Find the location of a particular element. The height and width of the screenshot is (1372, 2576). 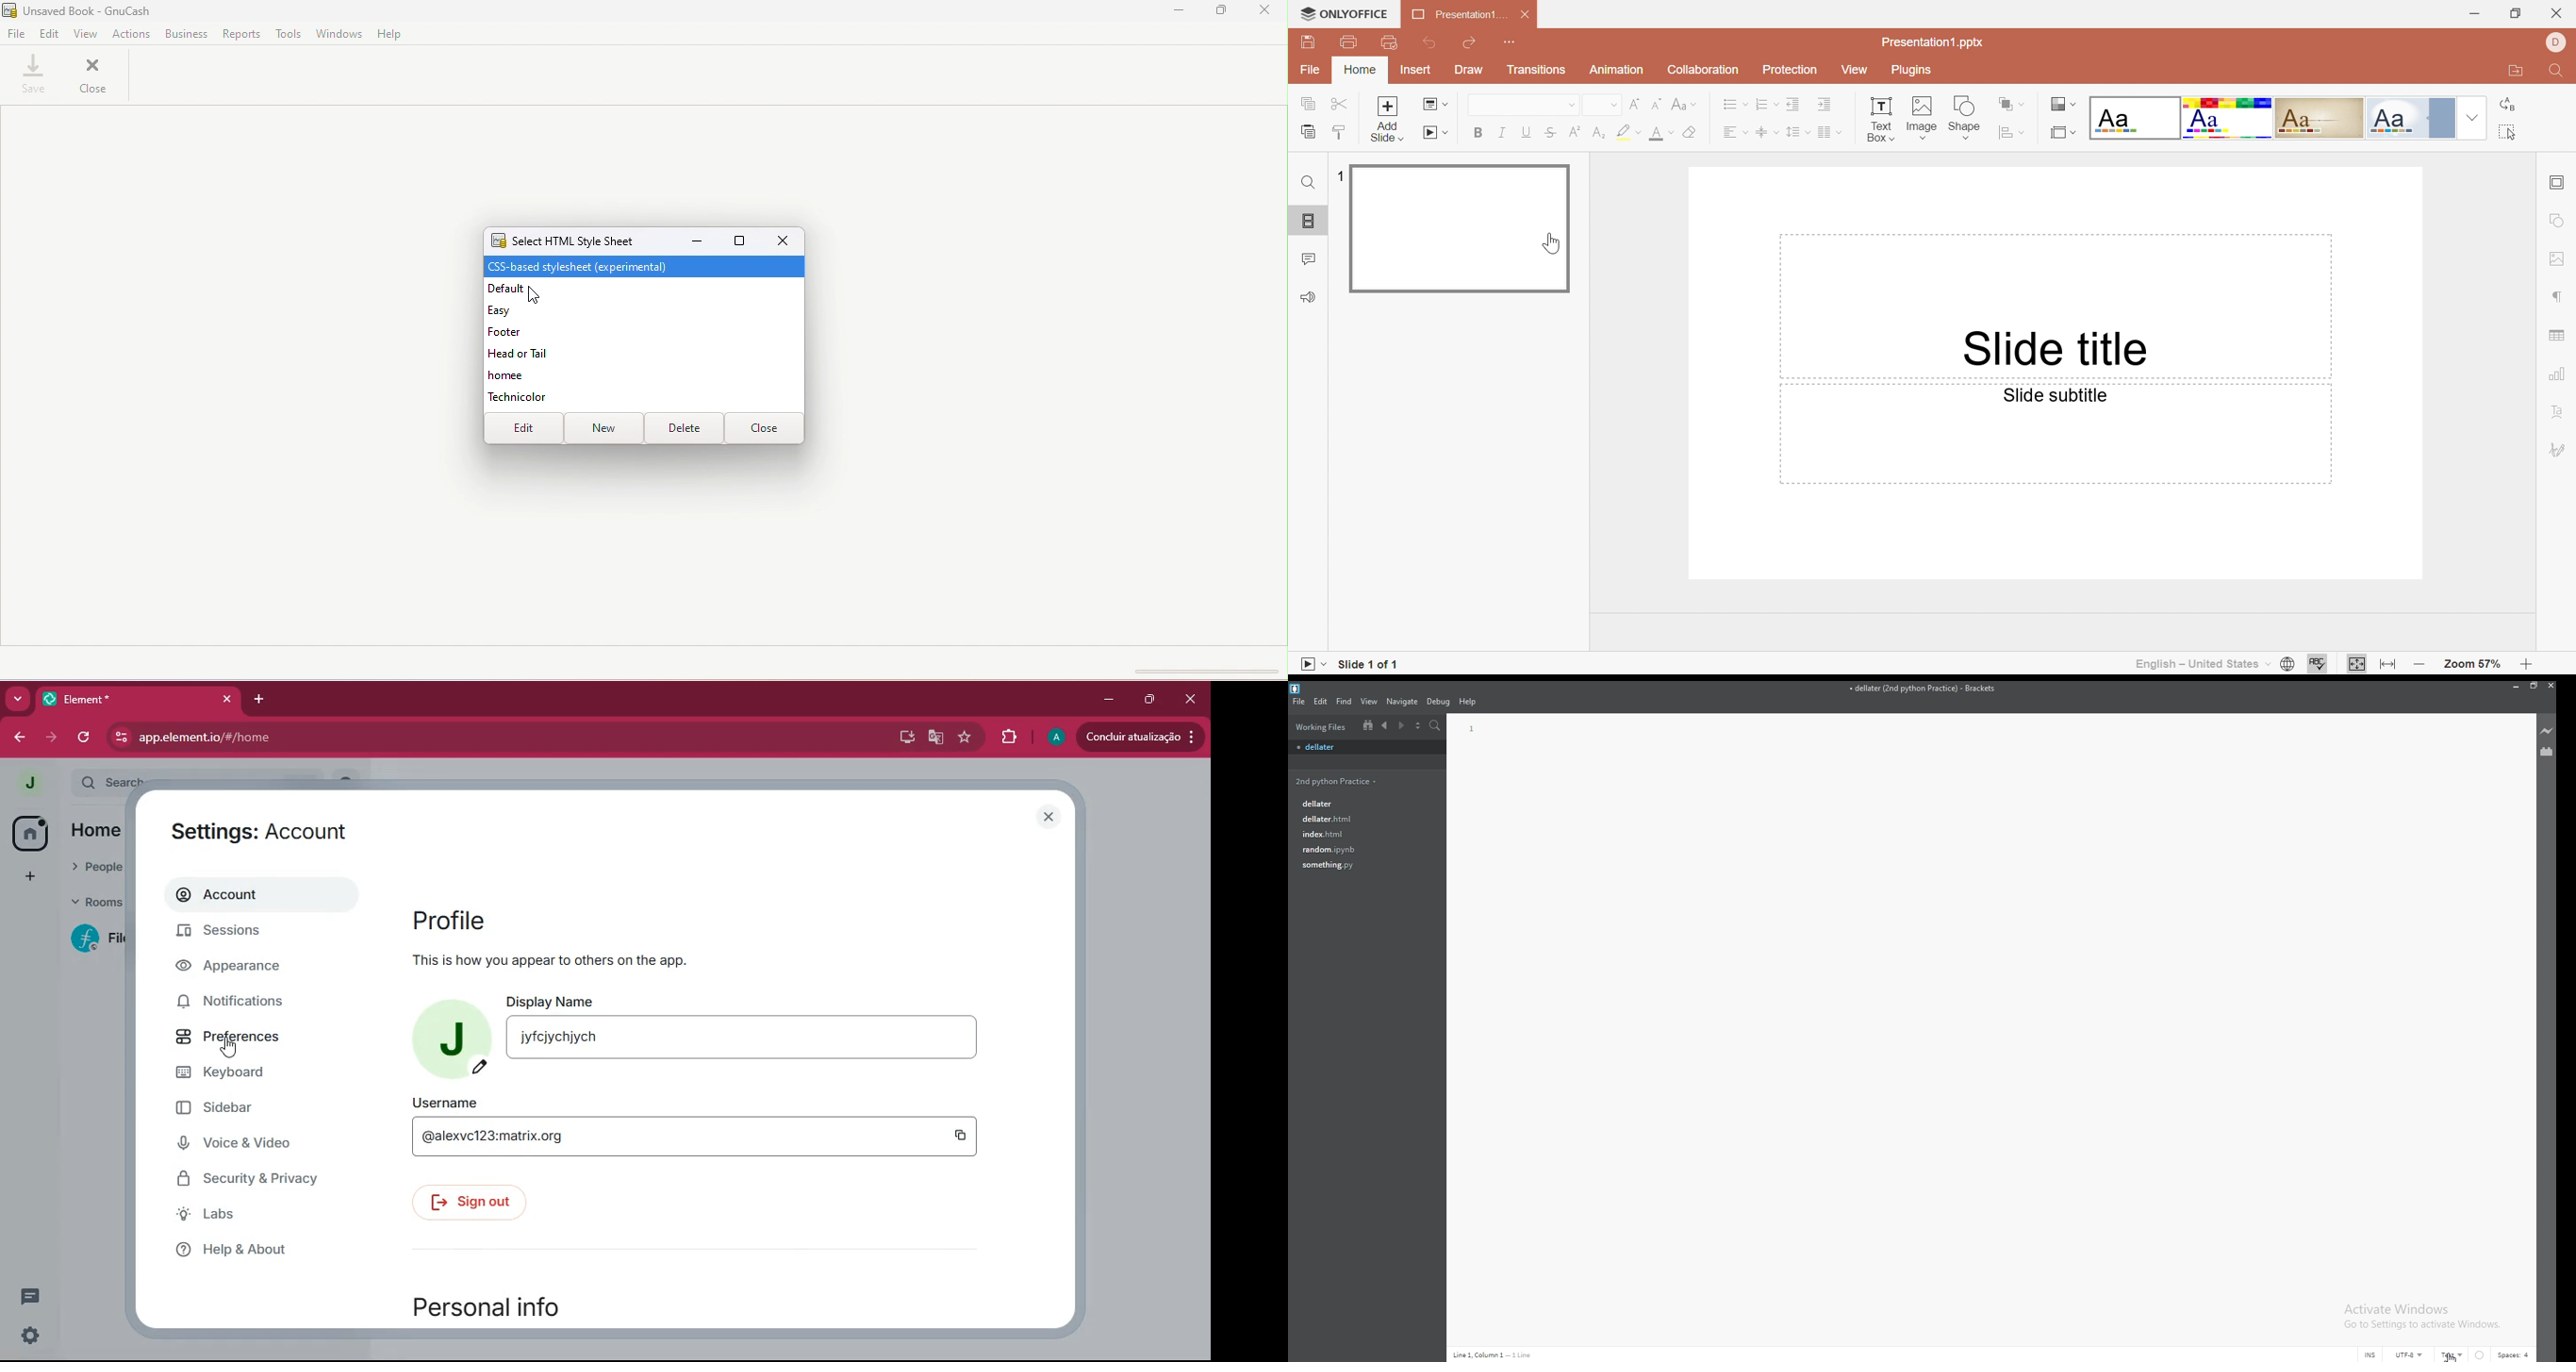

English - United States is located at coordinates (2194, 666).